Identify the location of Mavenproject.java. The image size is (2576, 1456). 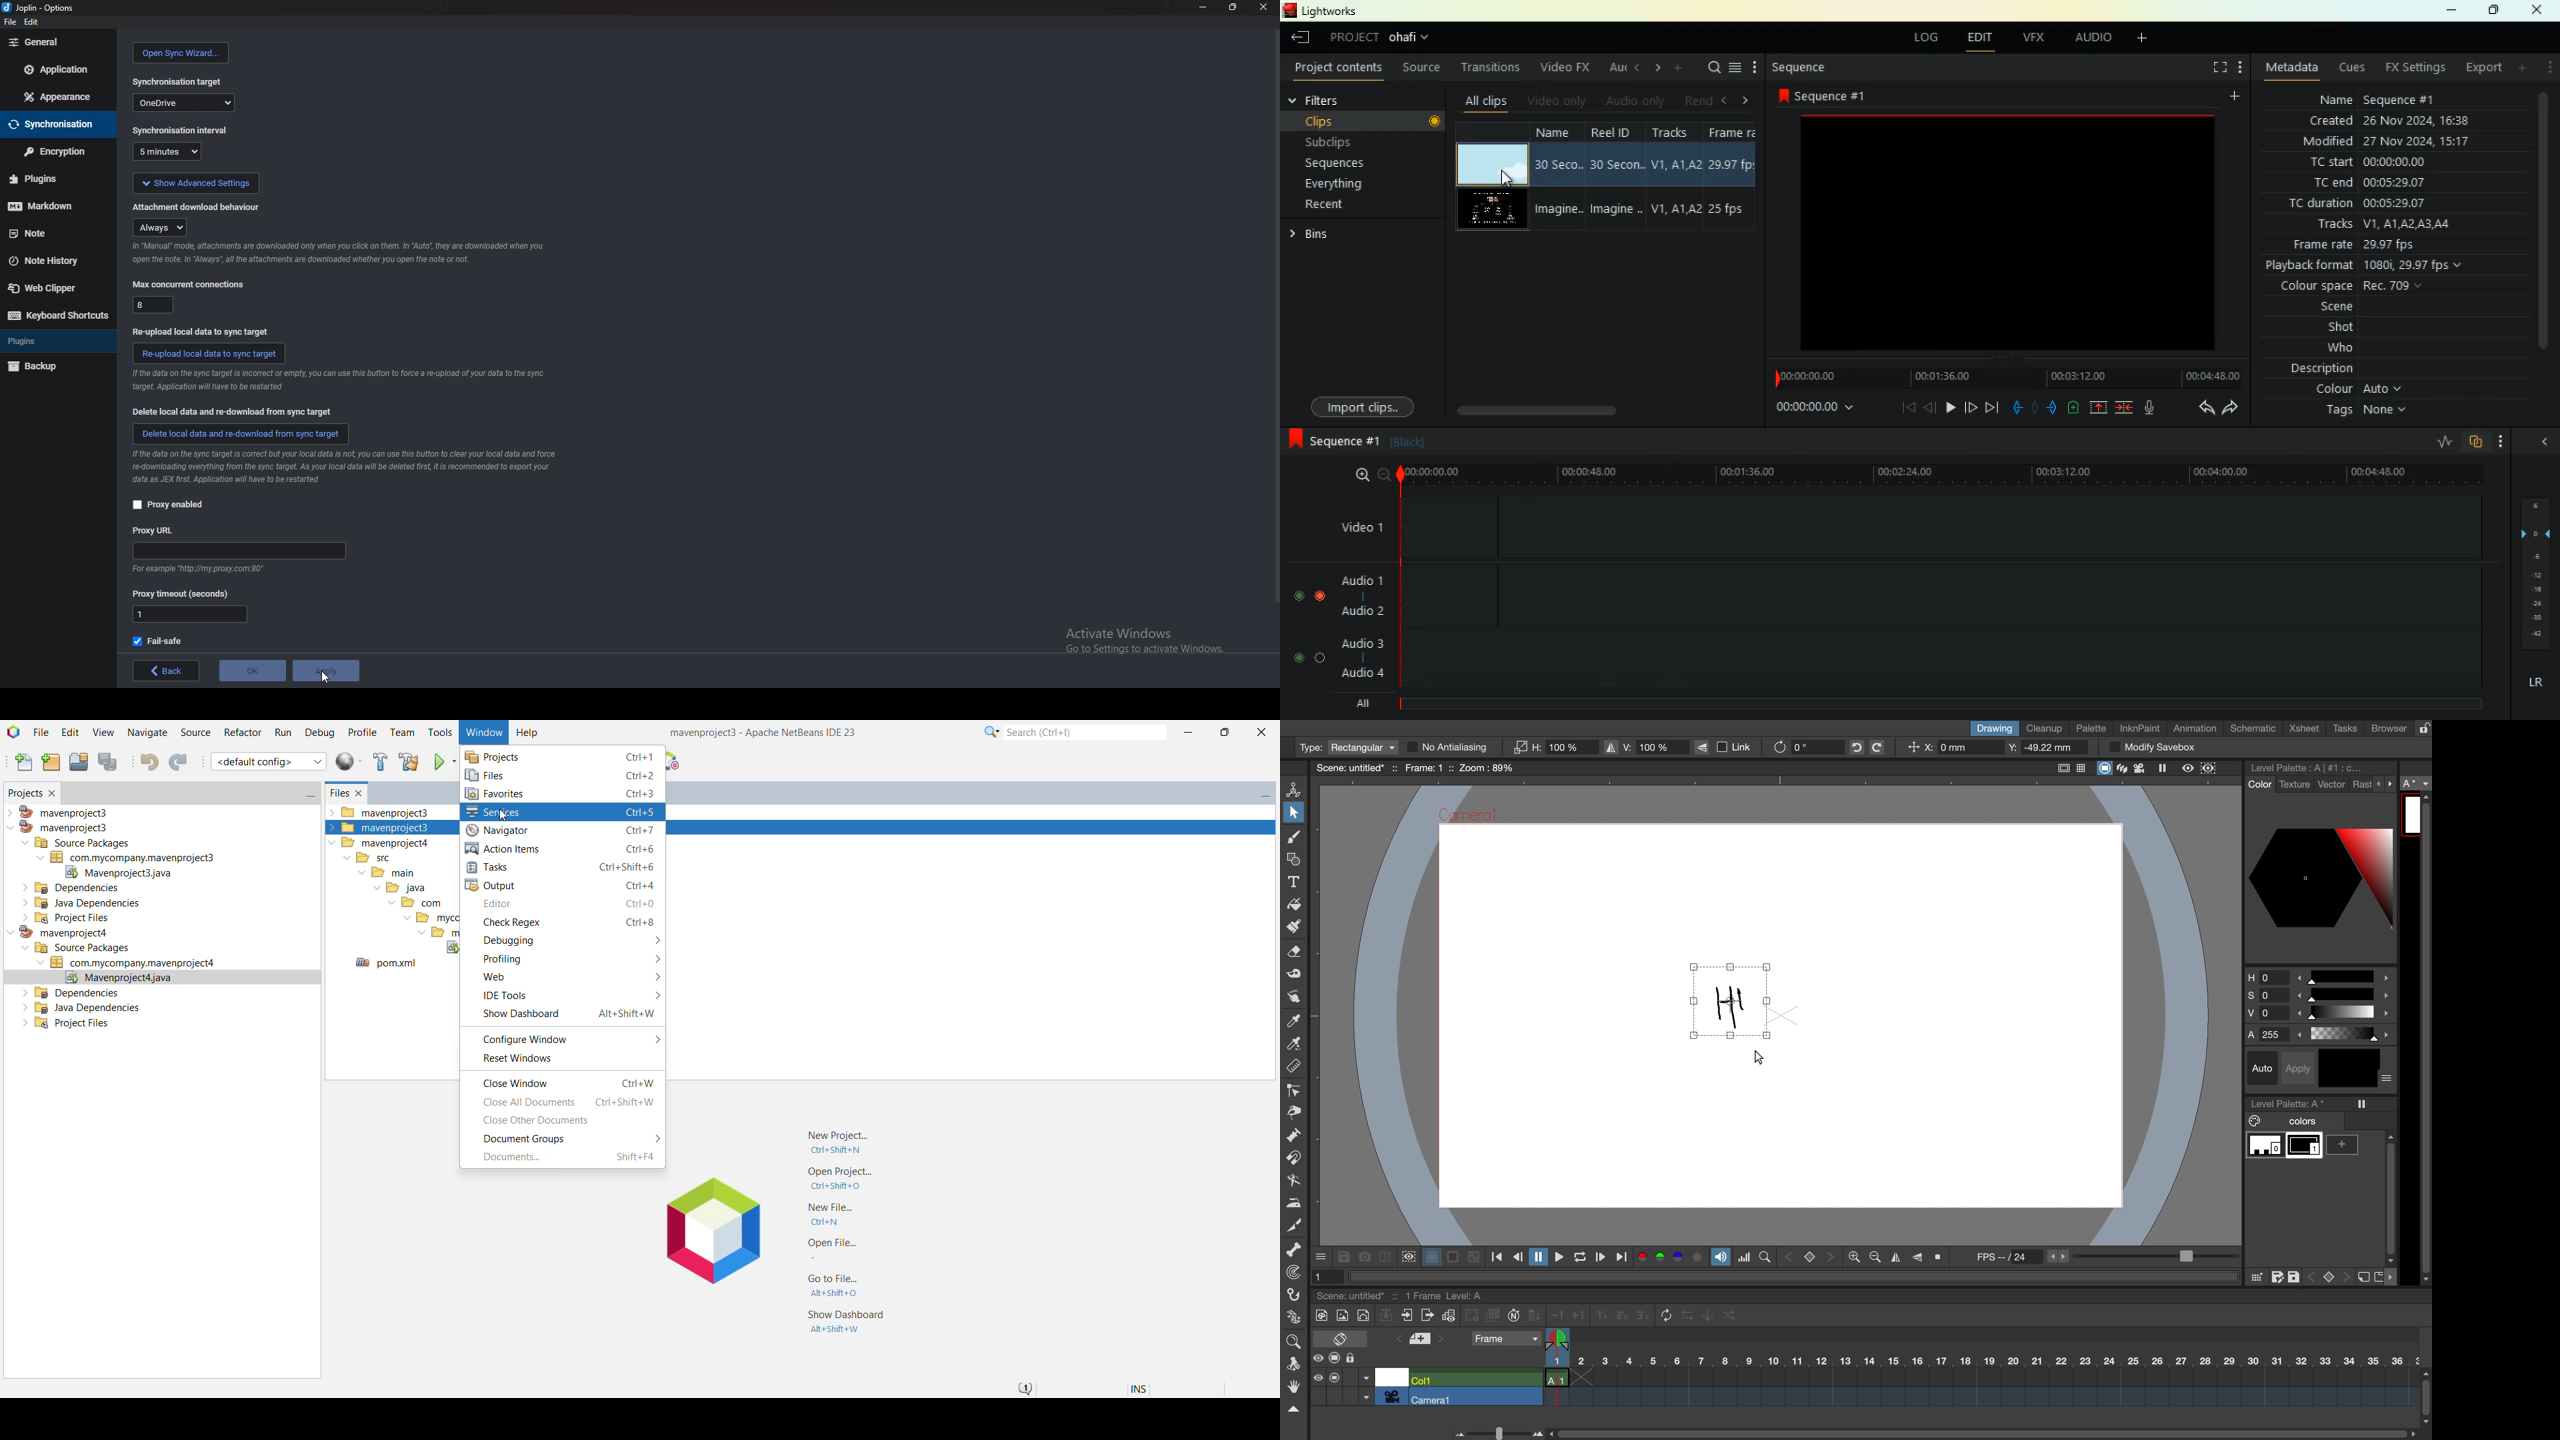
(119, 873).